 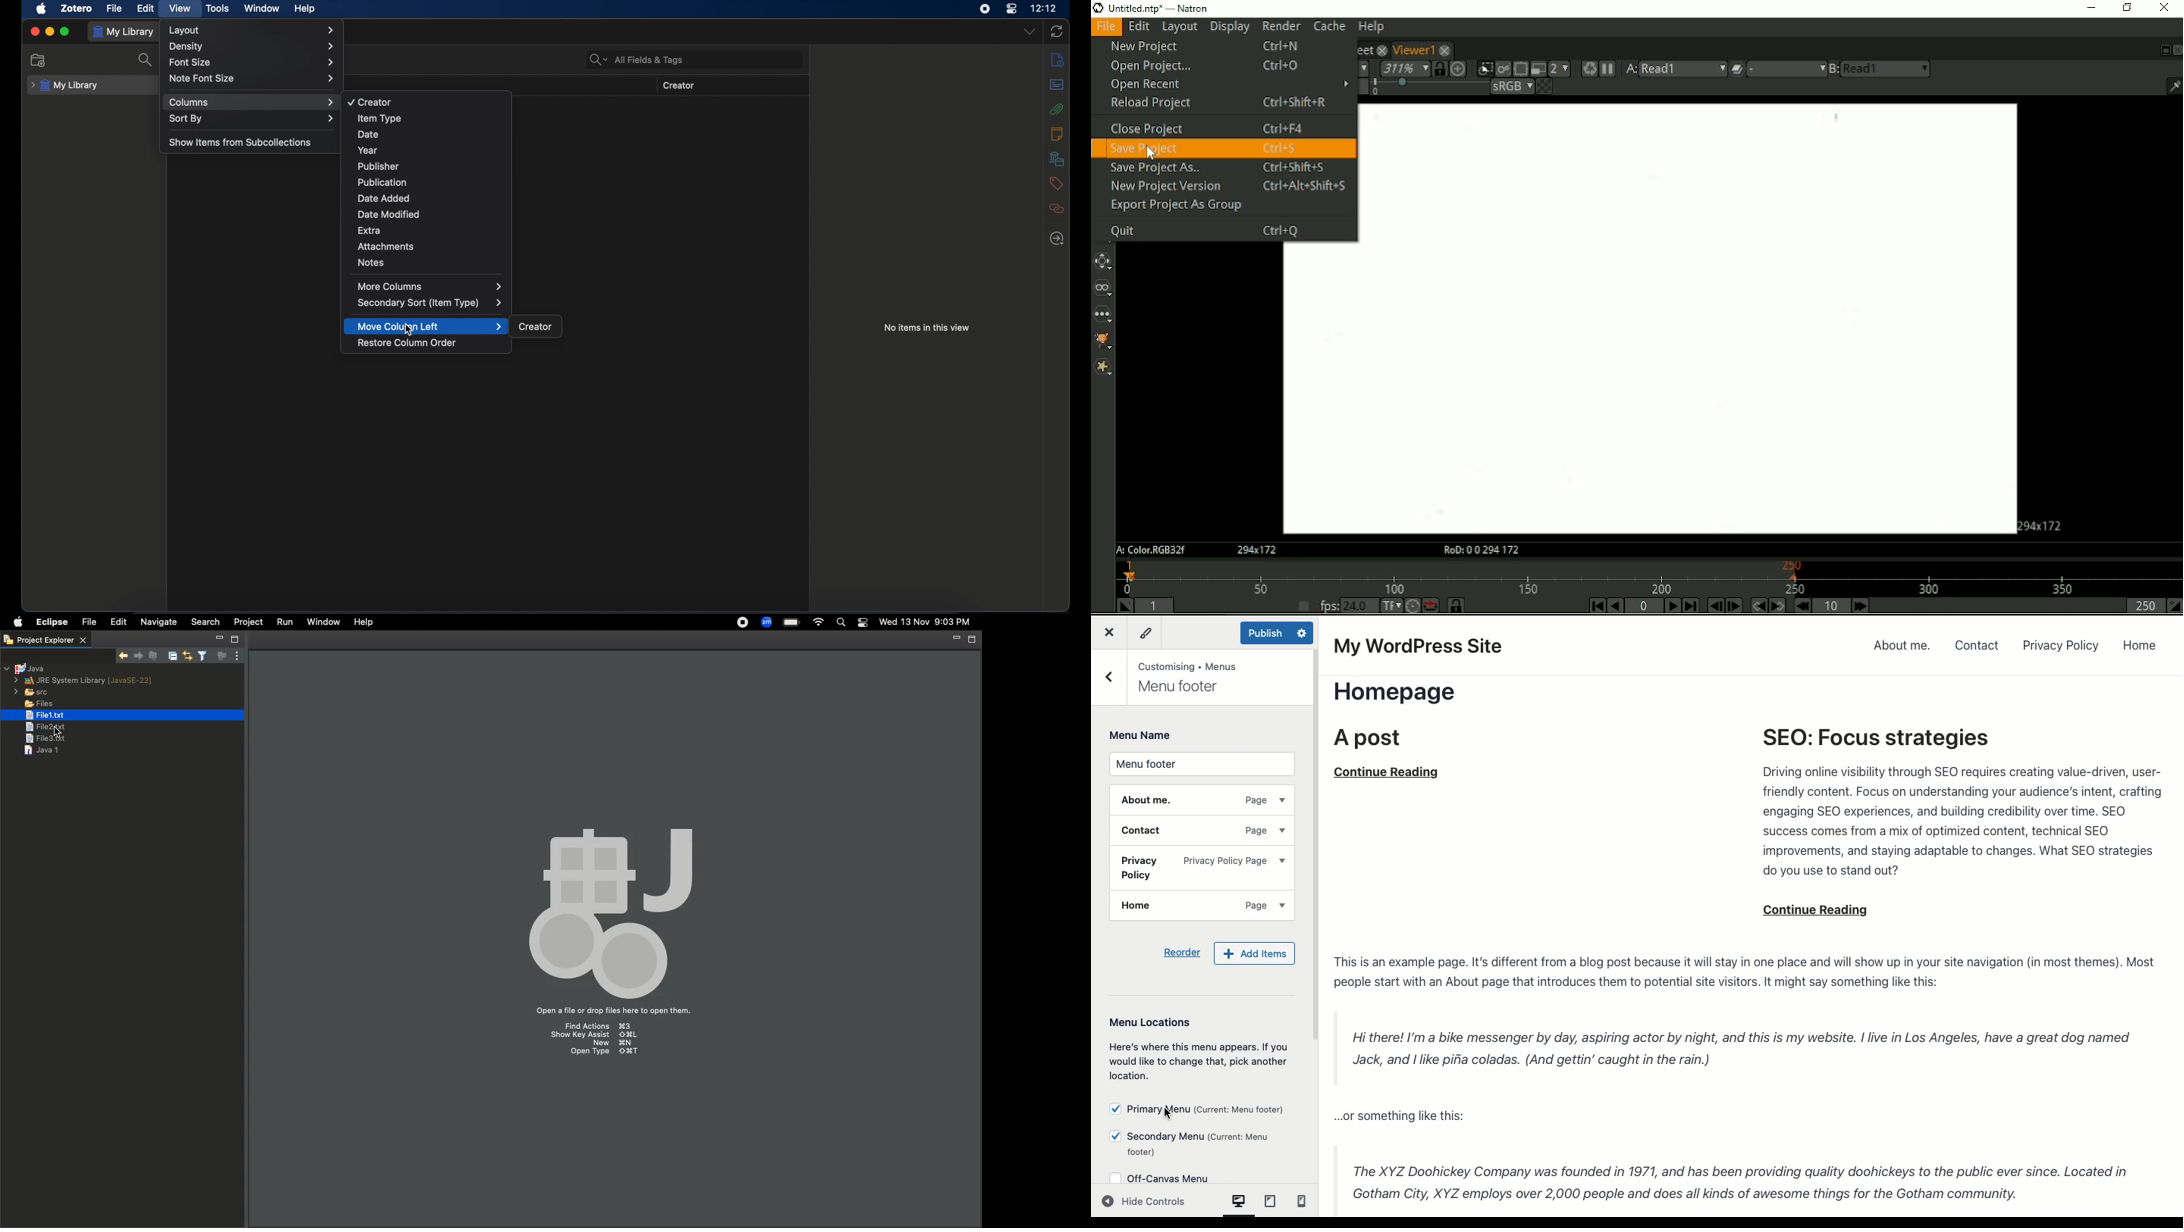 What do you see at coordinates (1298, 1203) in the screenshot?
I see `mobile View` at bounding box center [1298, 1203].